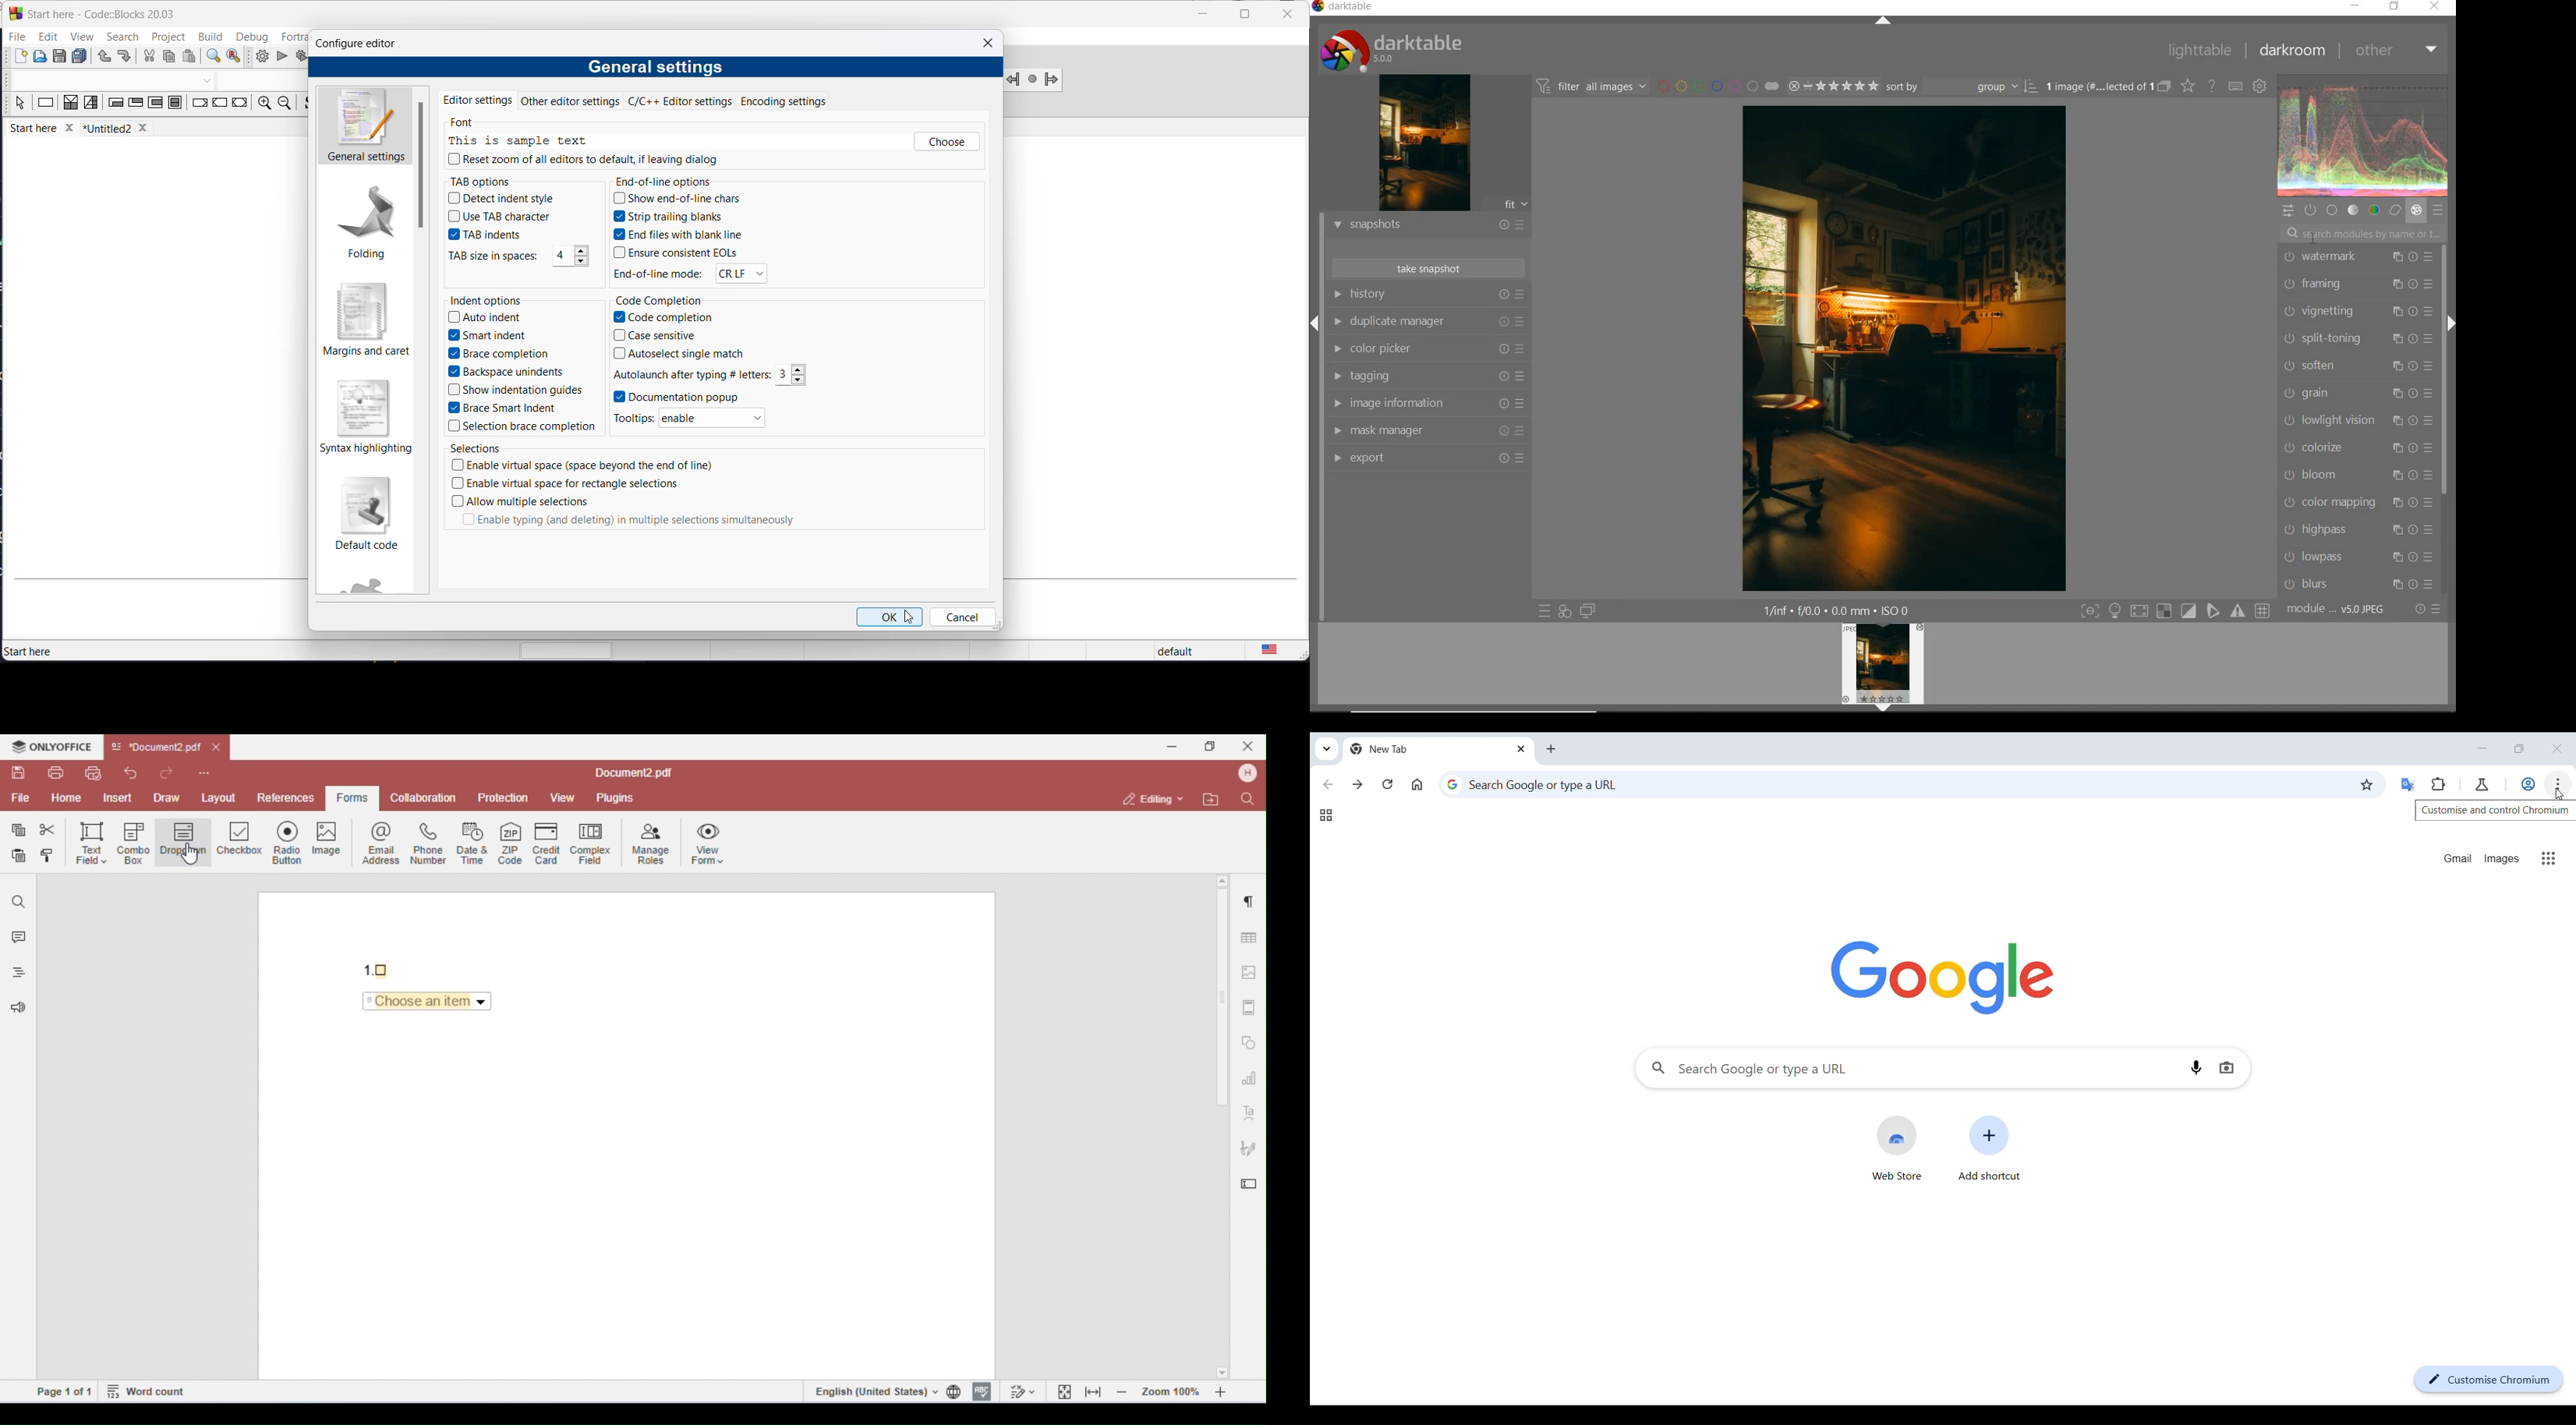 This screenshot has height=1428, width=2576. What do you see at coordinates (792, 99) in the screenshot?
I see `encoding settings` at bounding box center [792, 99].